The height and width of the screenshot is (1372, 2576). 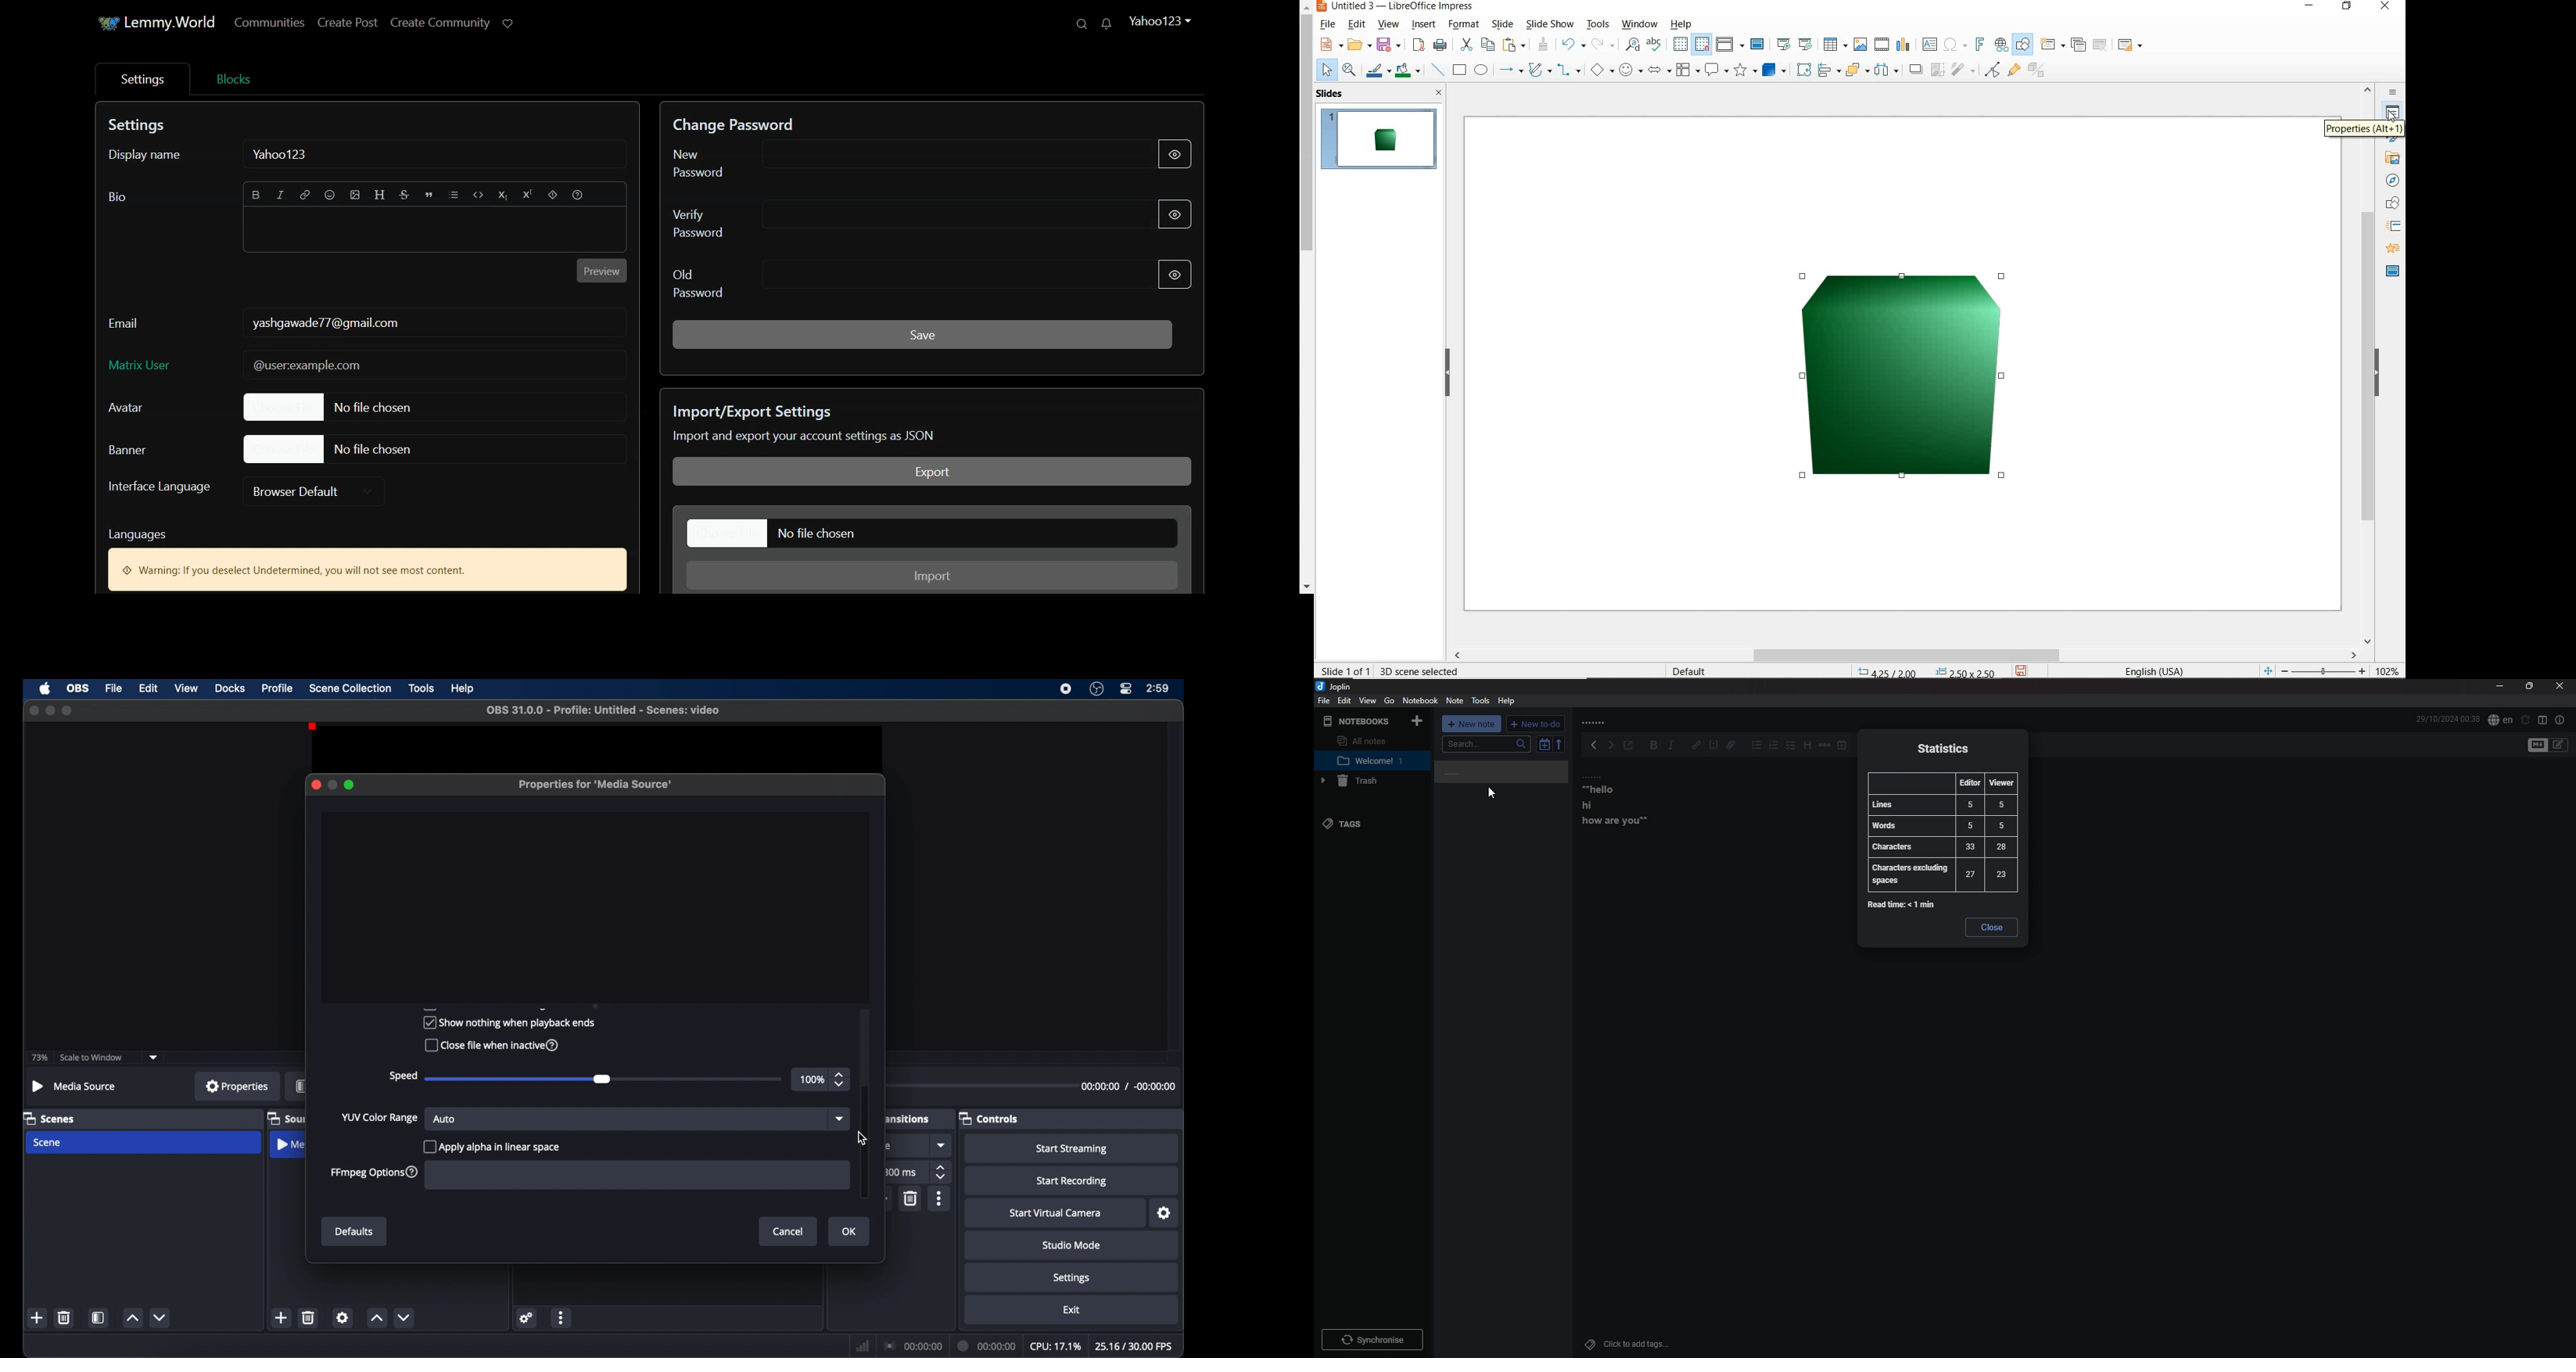 I want to click on 100%, so click(x=812, y=1079).